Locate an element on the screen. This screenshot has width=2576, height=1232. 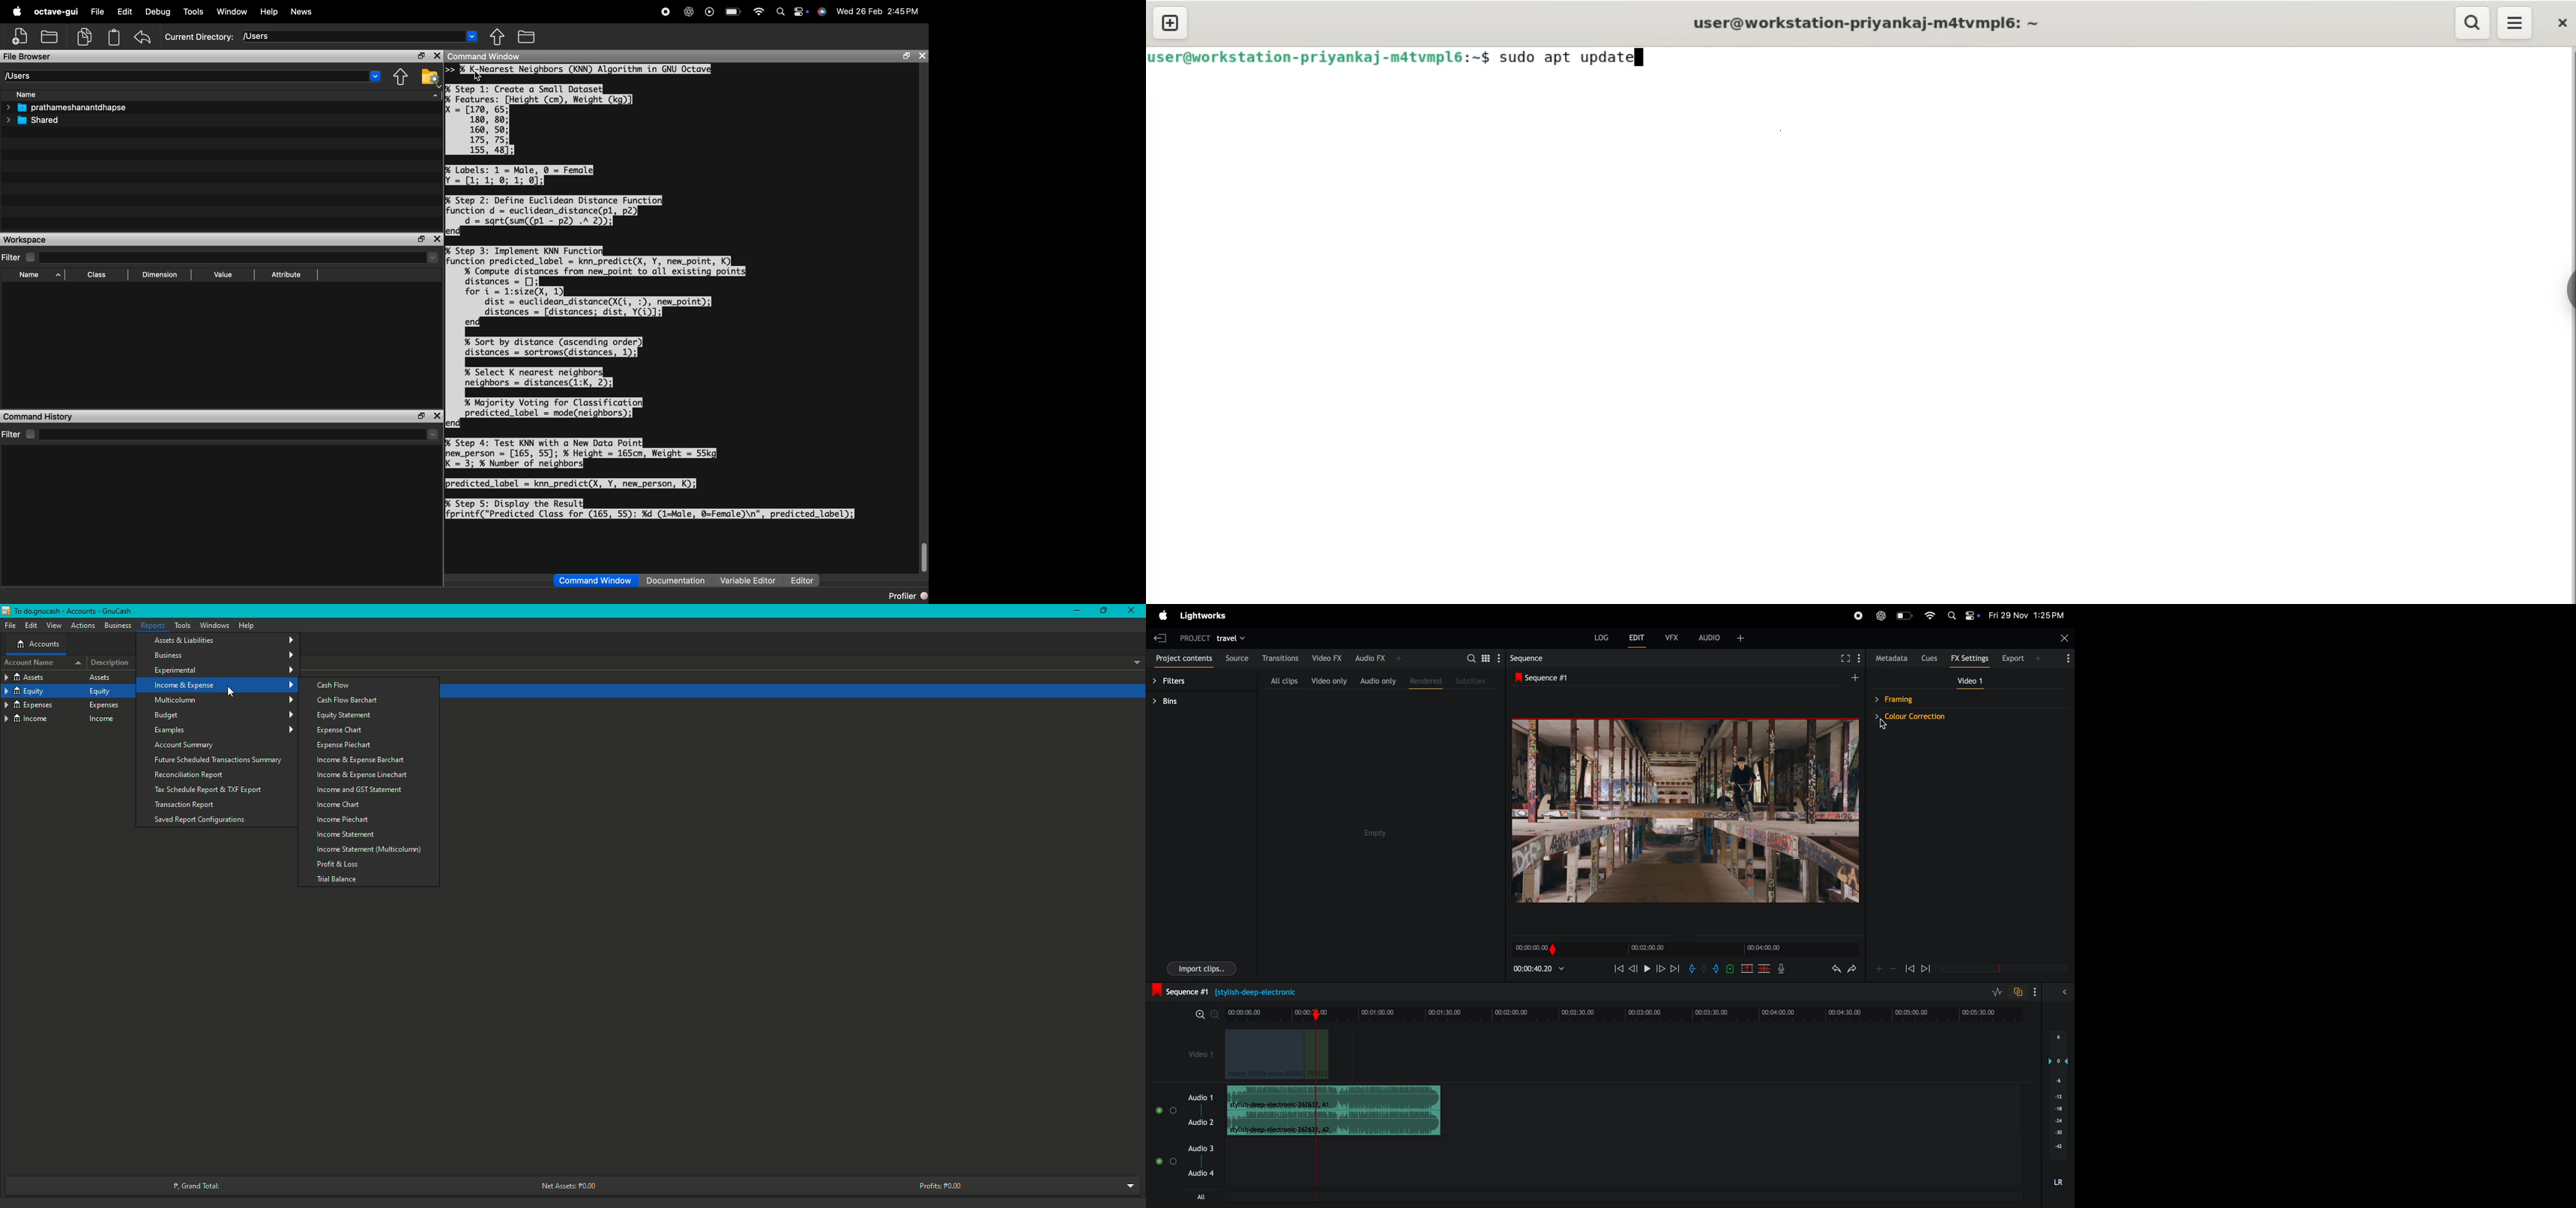
move is located at coordinates (498, 36).